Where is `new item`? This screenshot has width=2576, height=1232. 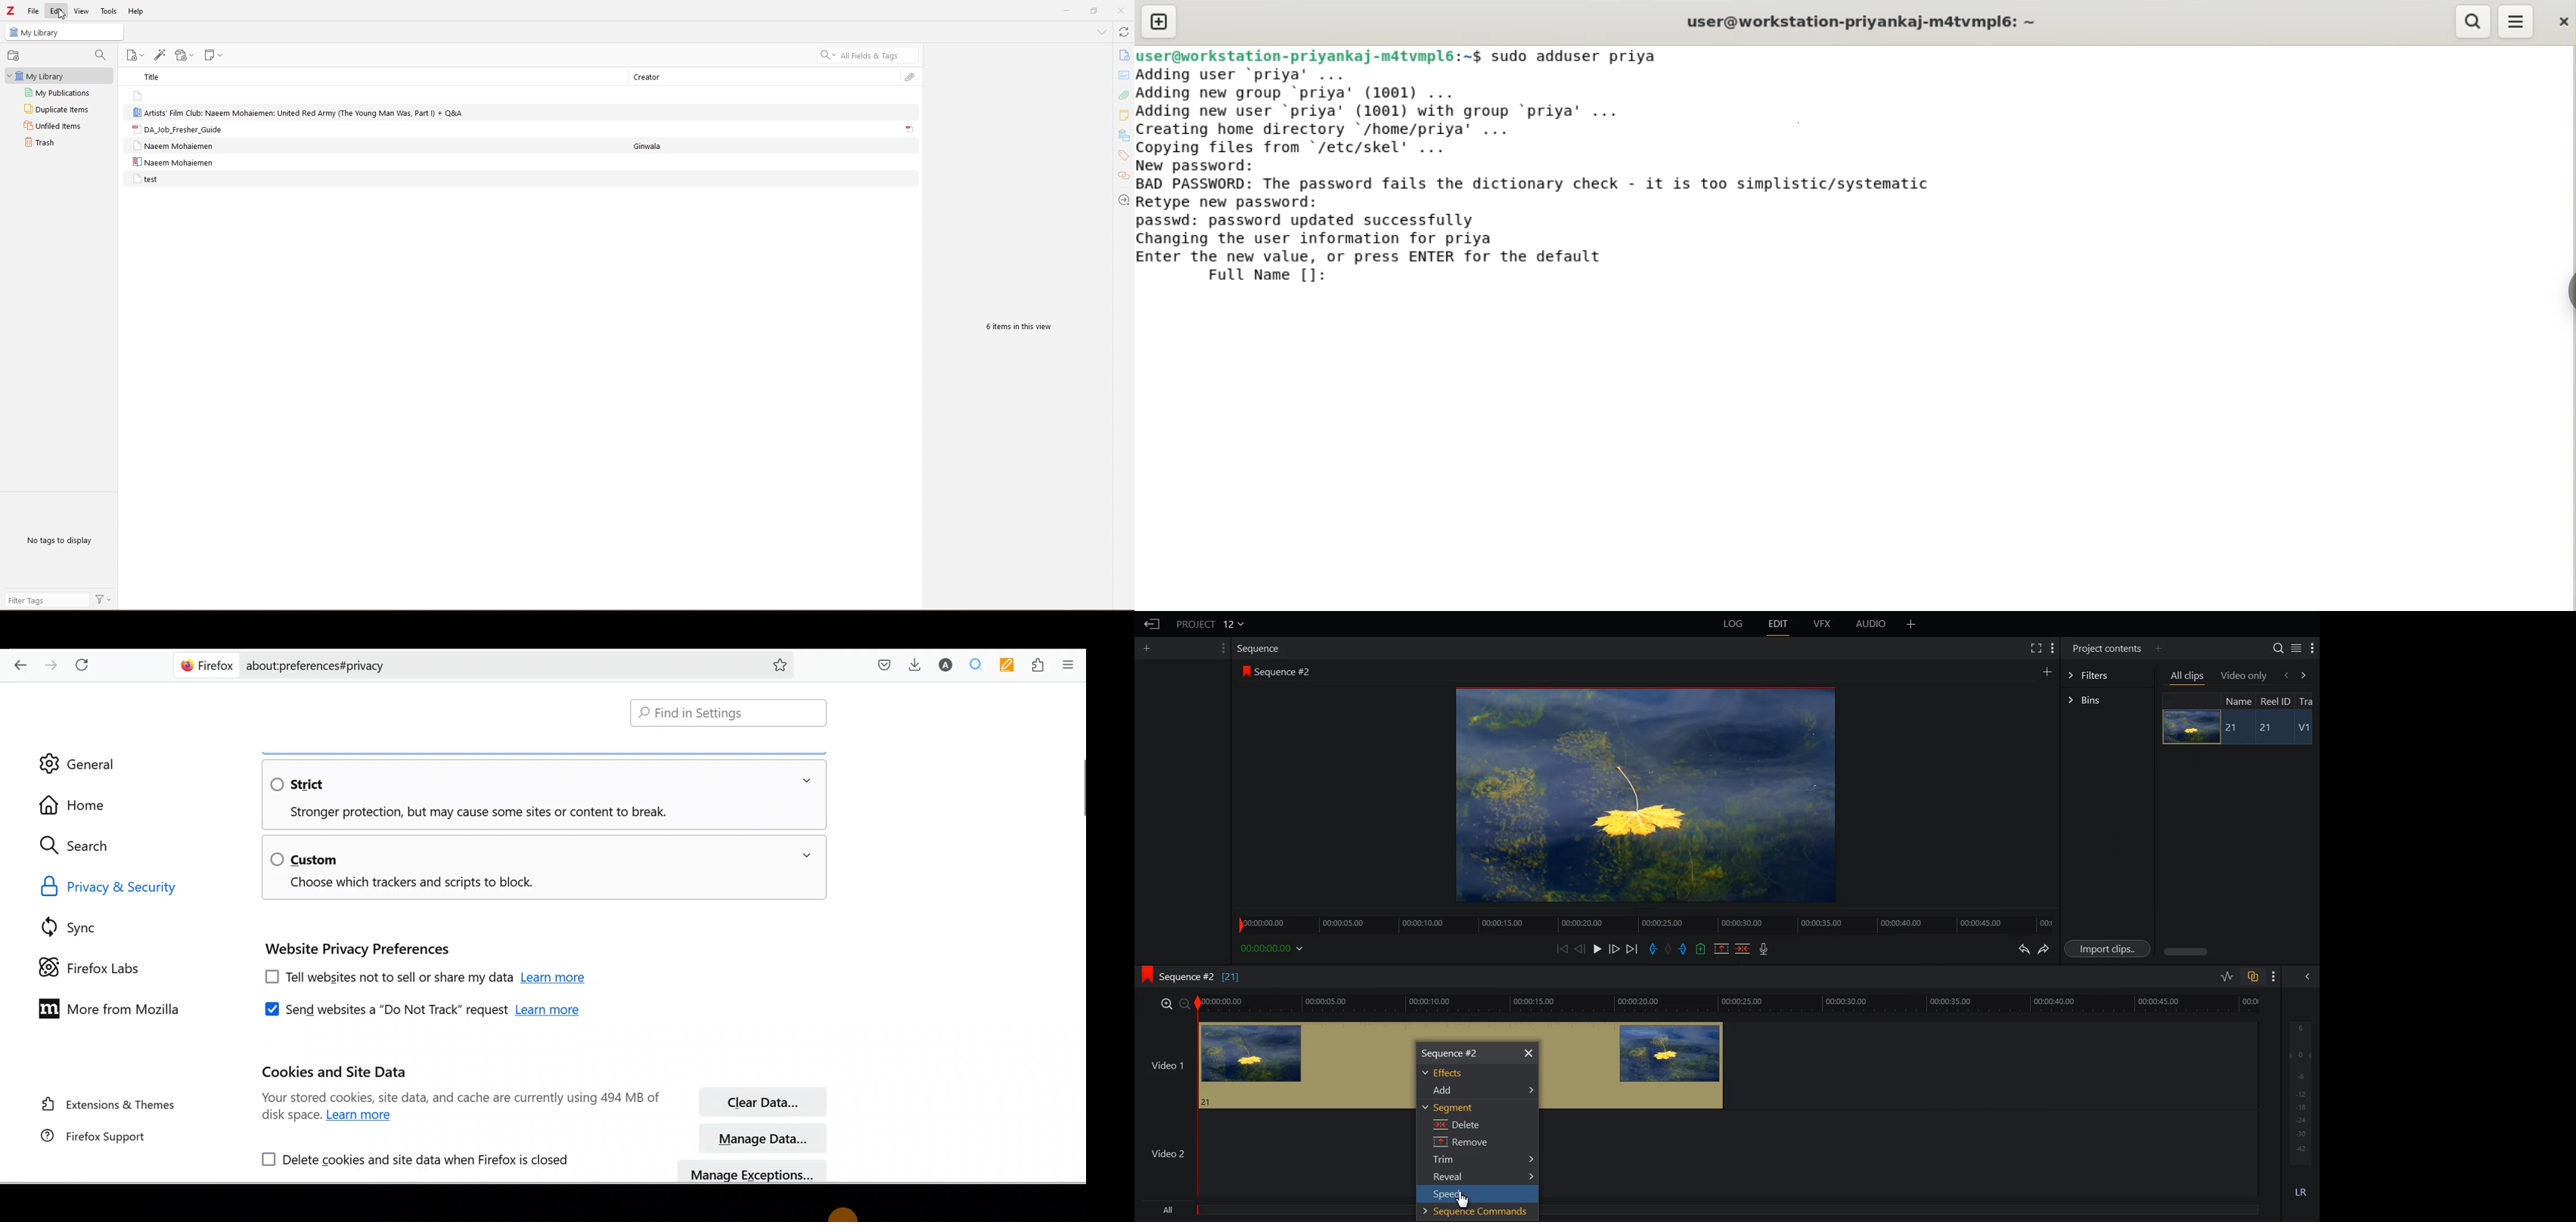
new item is located at coordinates (137, 56).